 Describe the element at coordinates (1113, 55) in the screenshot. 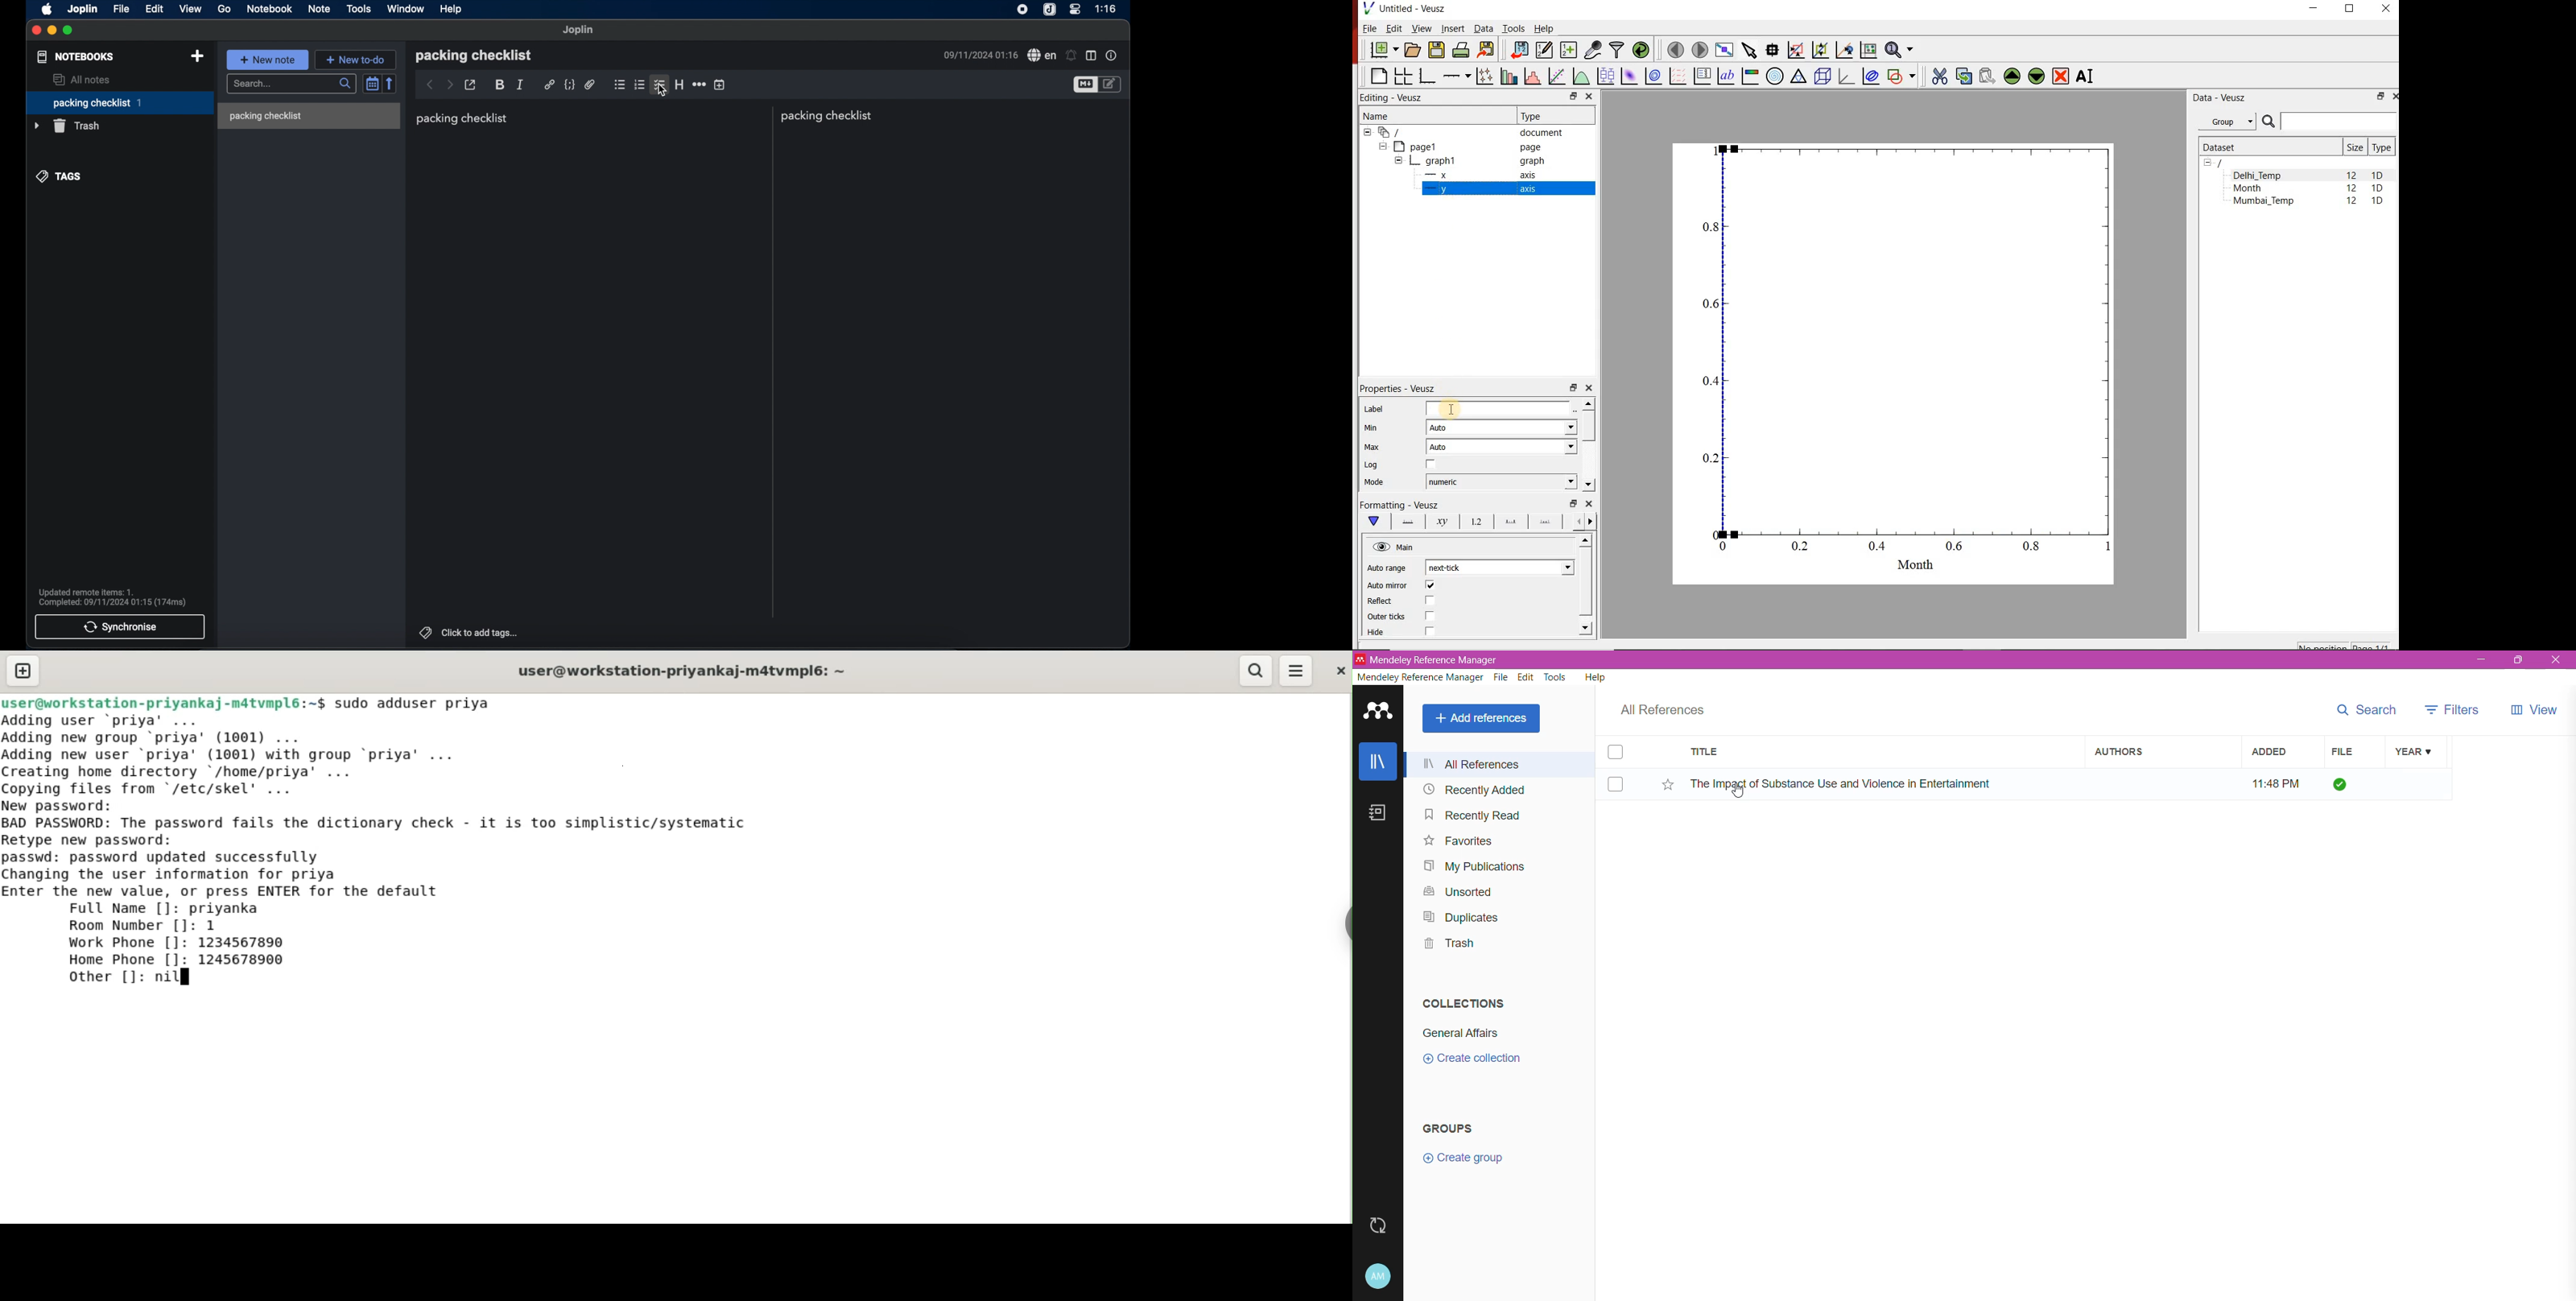

I see `note properties` at that location.